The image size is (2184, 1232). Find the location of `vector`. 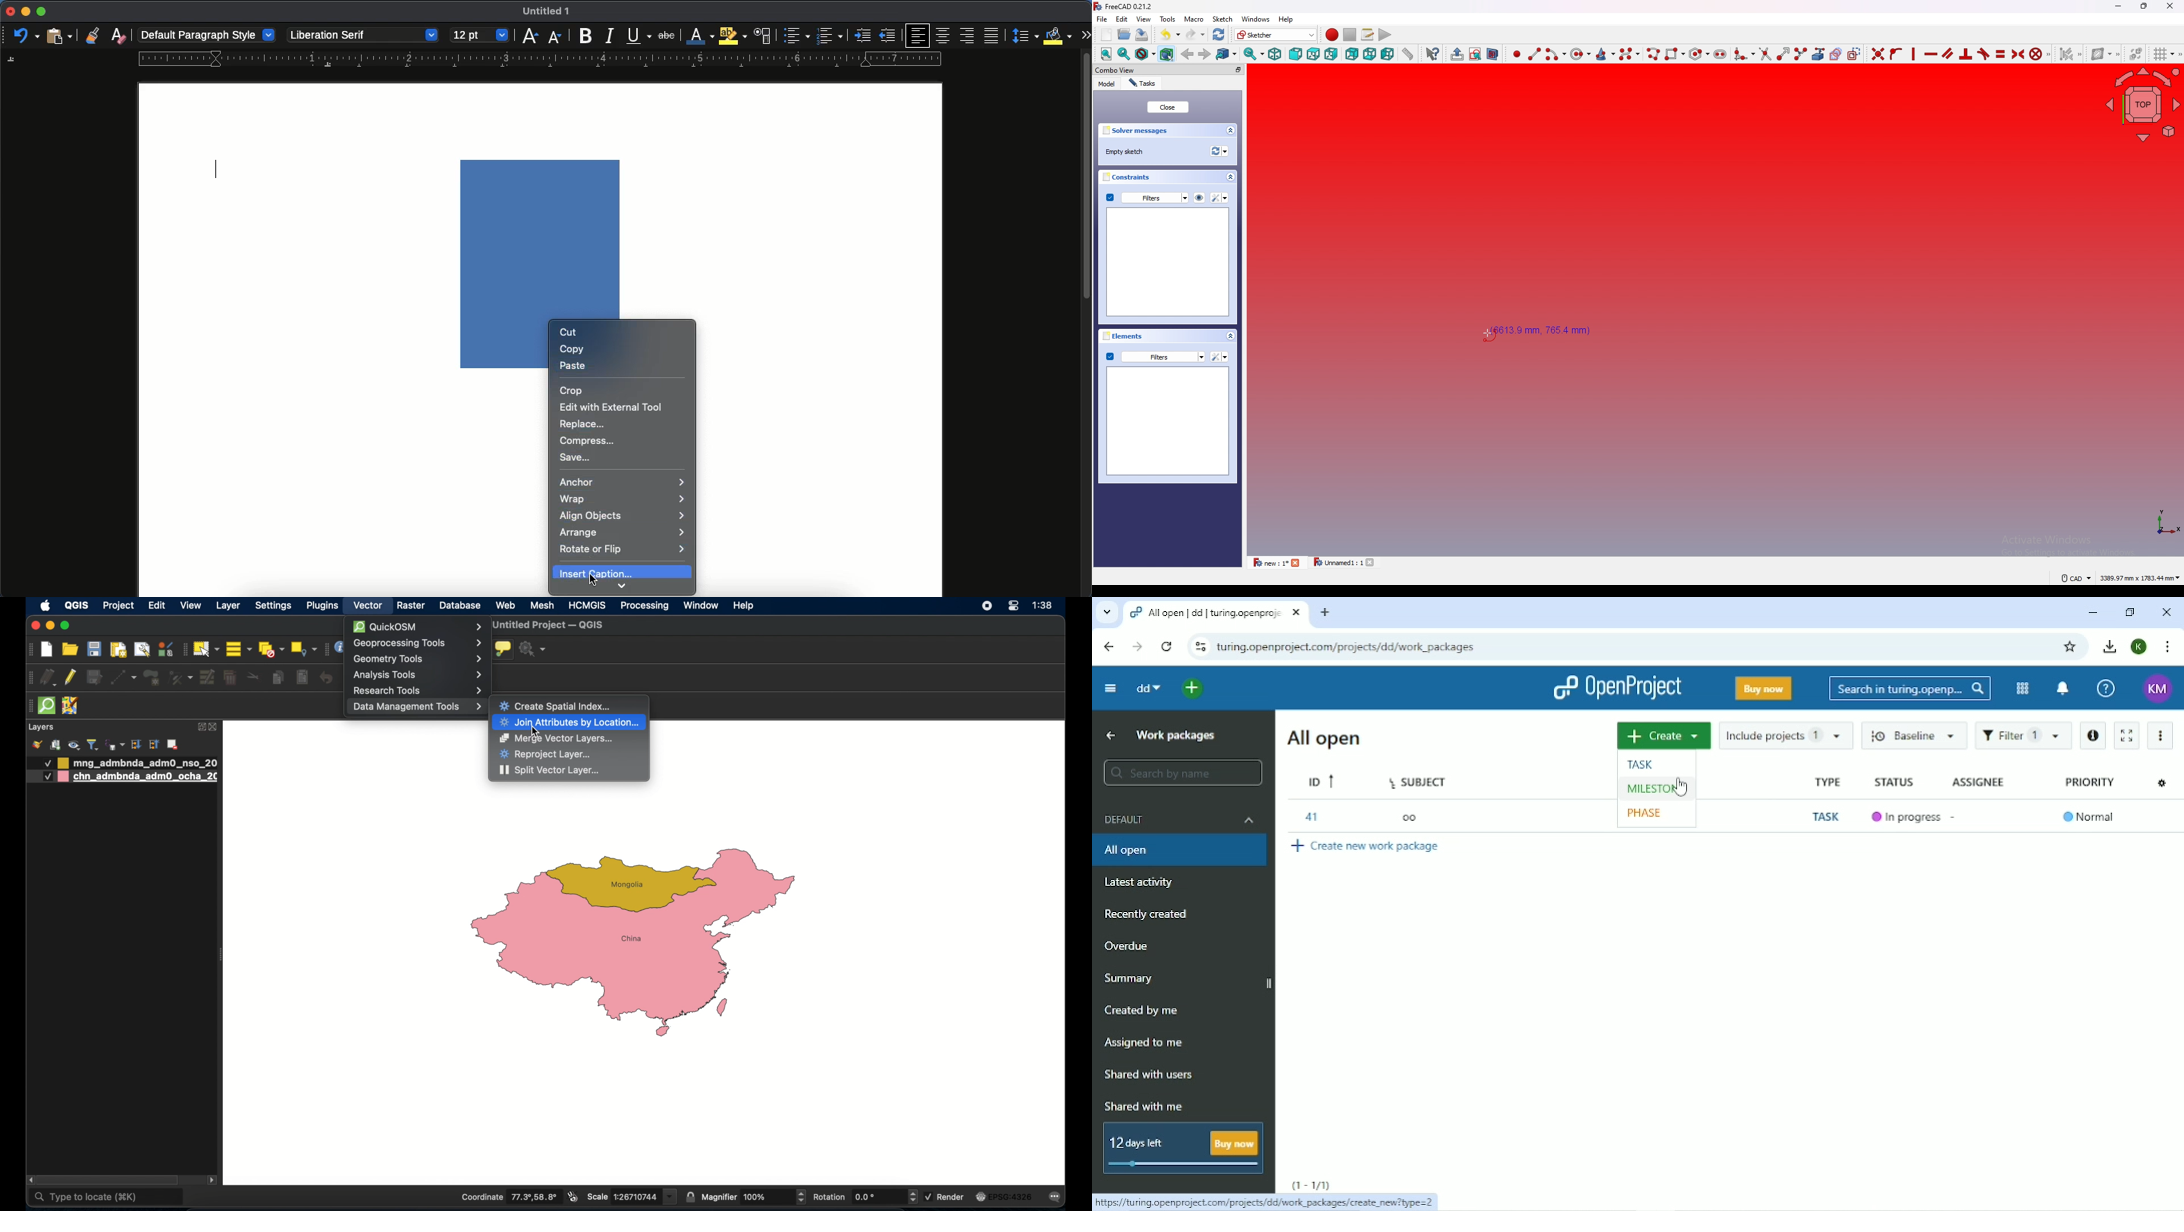

vector is located at coordinates (370, 606).